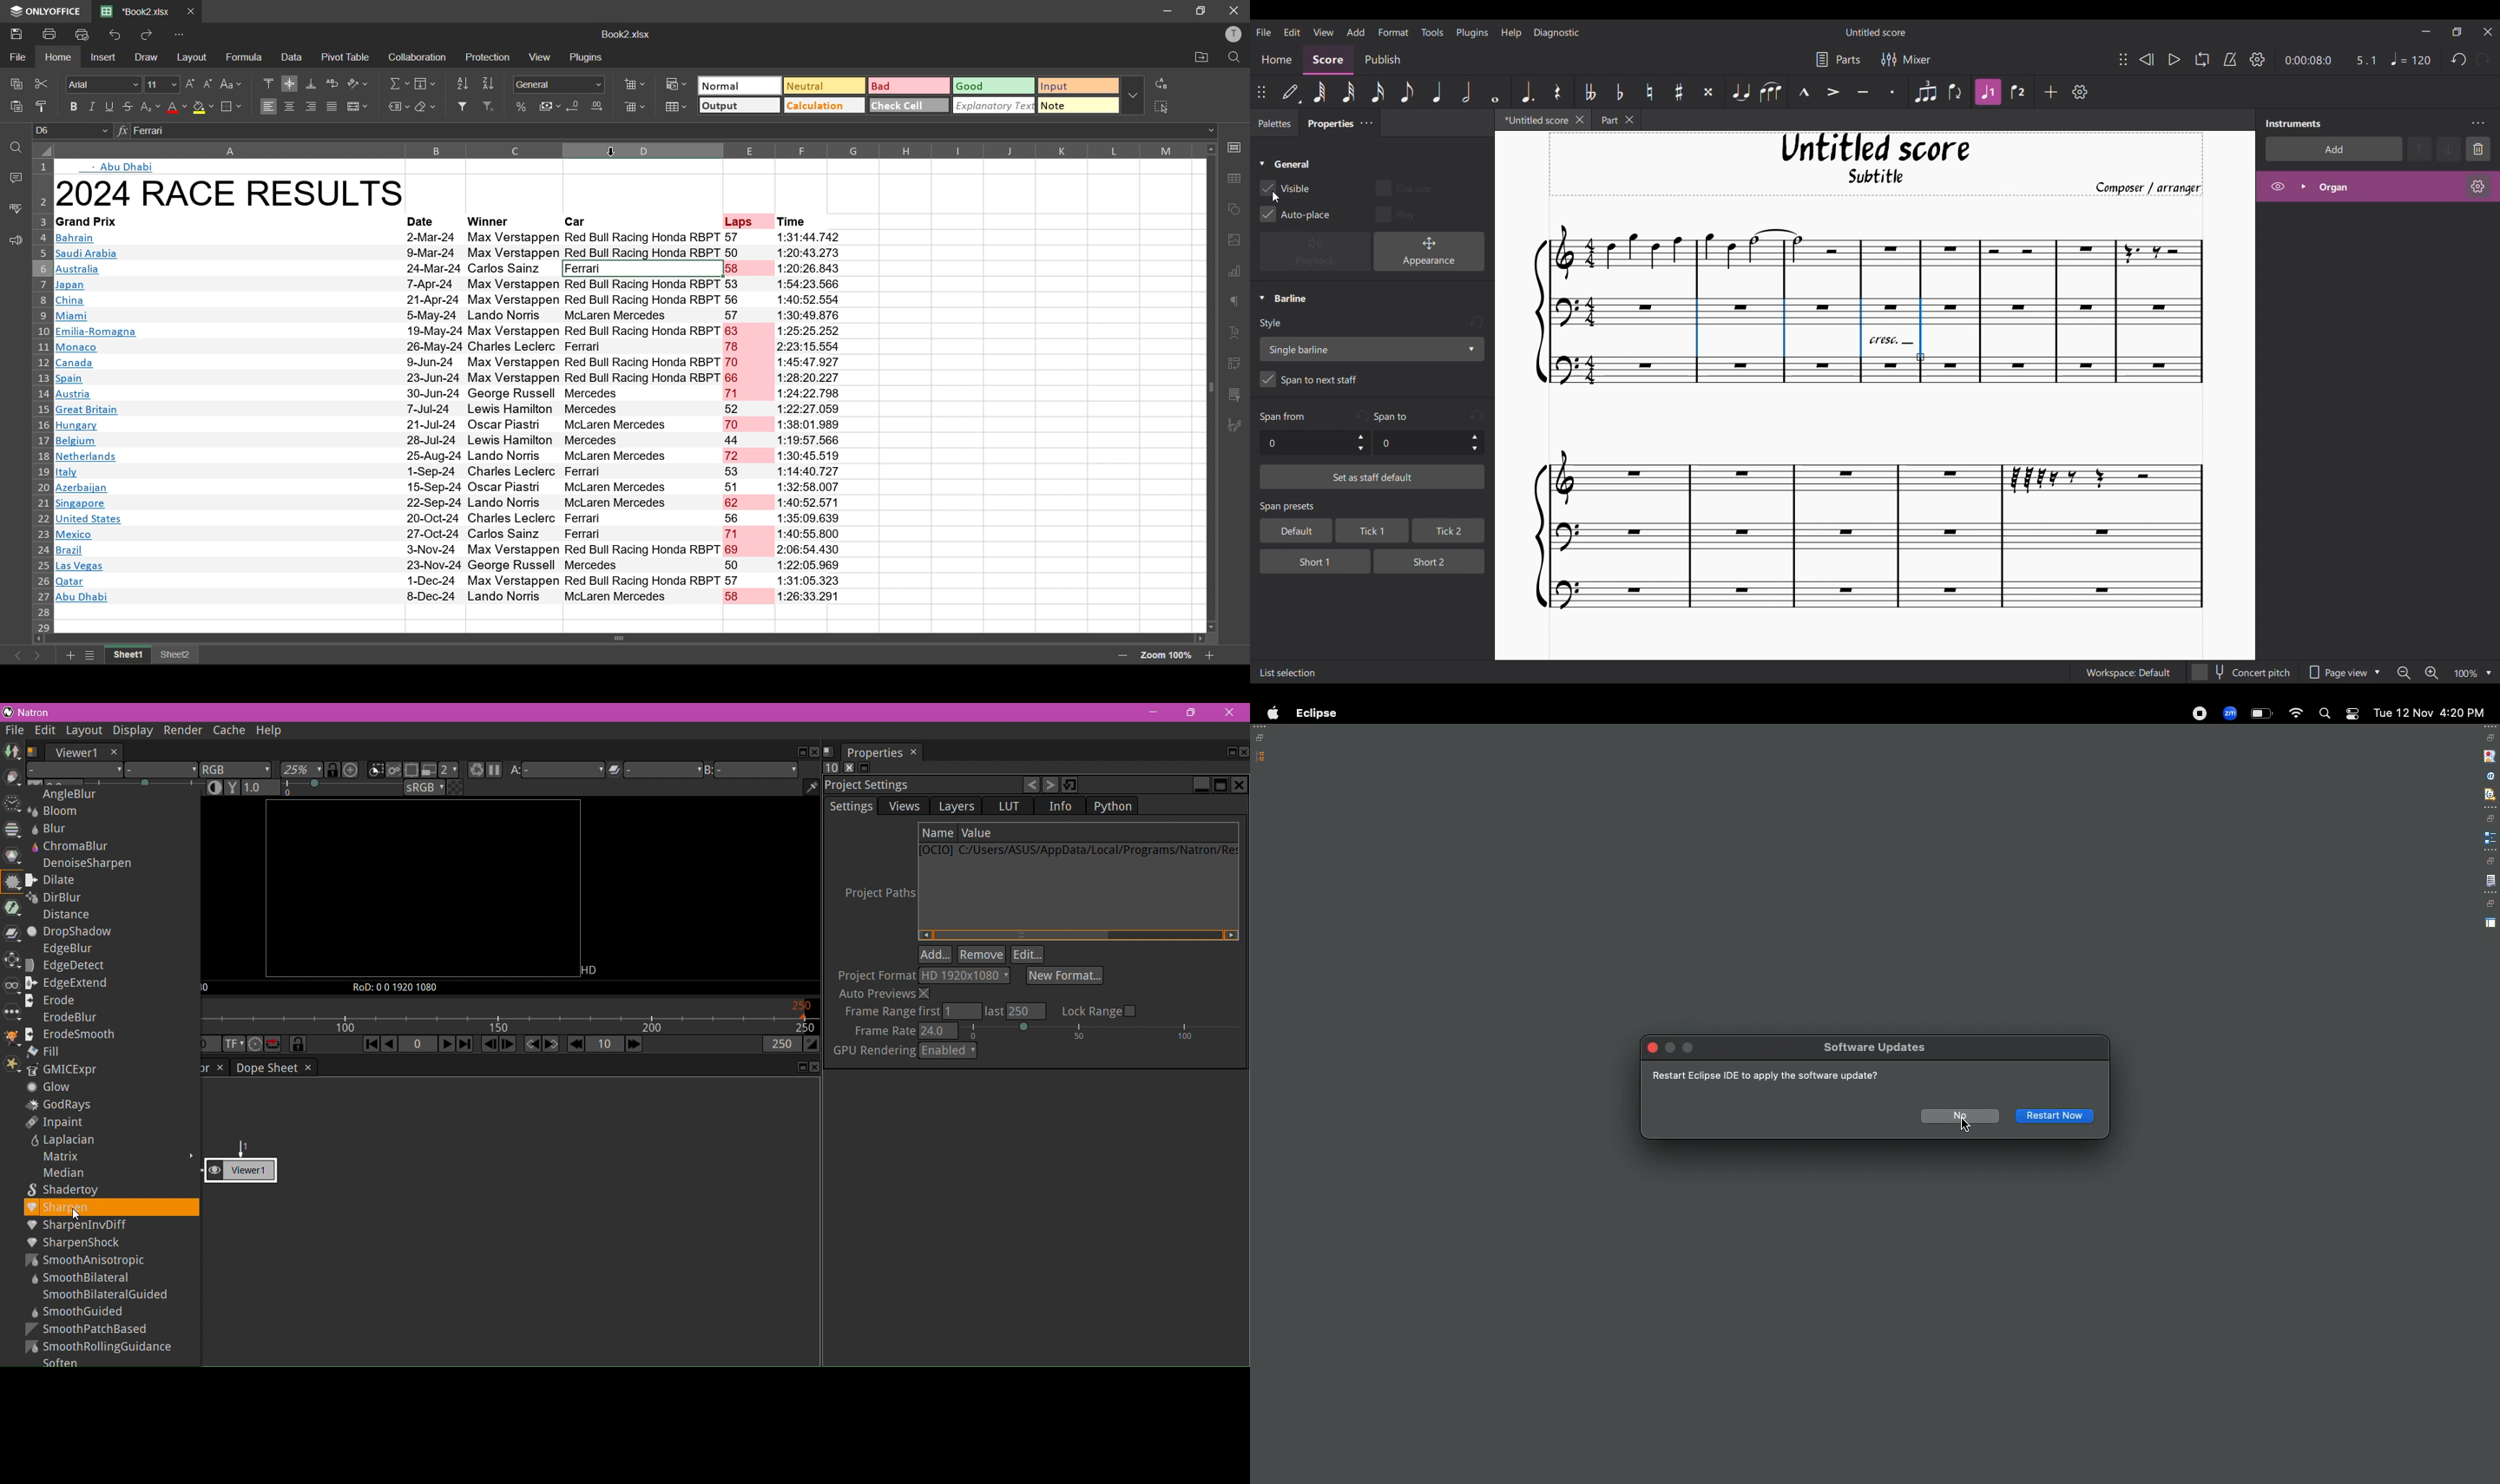 The width and height of the screenshot is (2520, 1484). What do you see at coordinates (74, 846) in the screenshot?
I see `ChromaBlur` at bounding box center [74, 846].